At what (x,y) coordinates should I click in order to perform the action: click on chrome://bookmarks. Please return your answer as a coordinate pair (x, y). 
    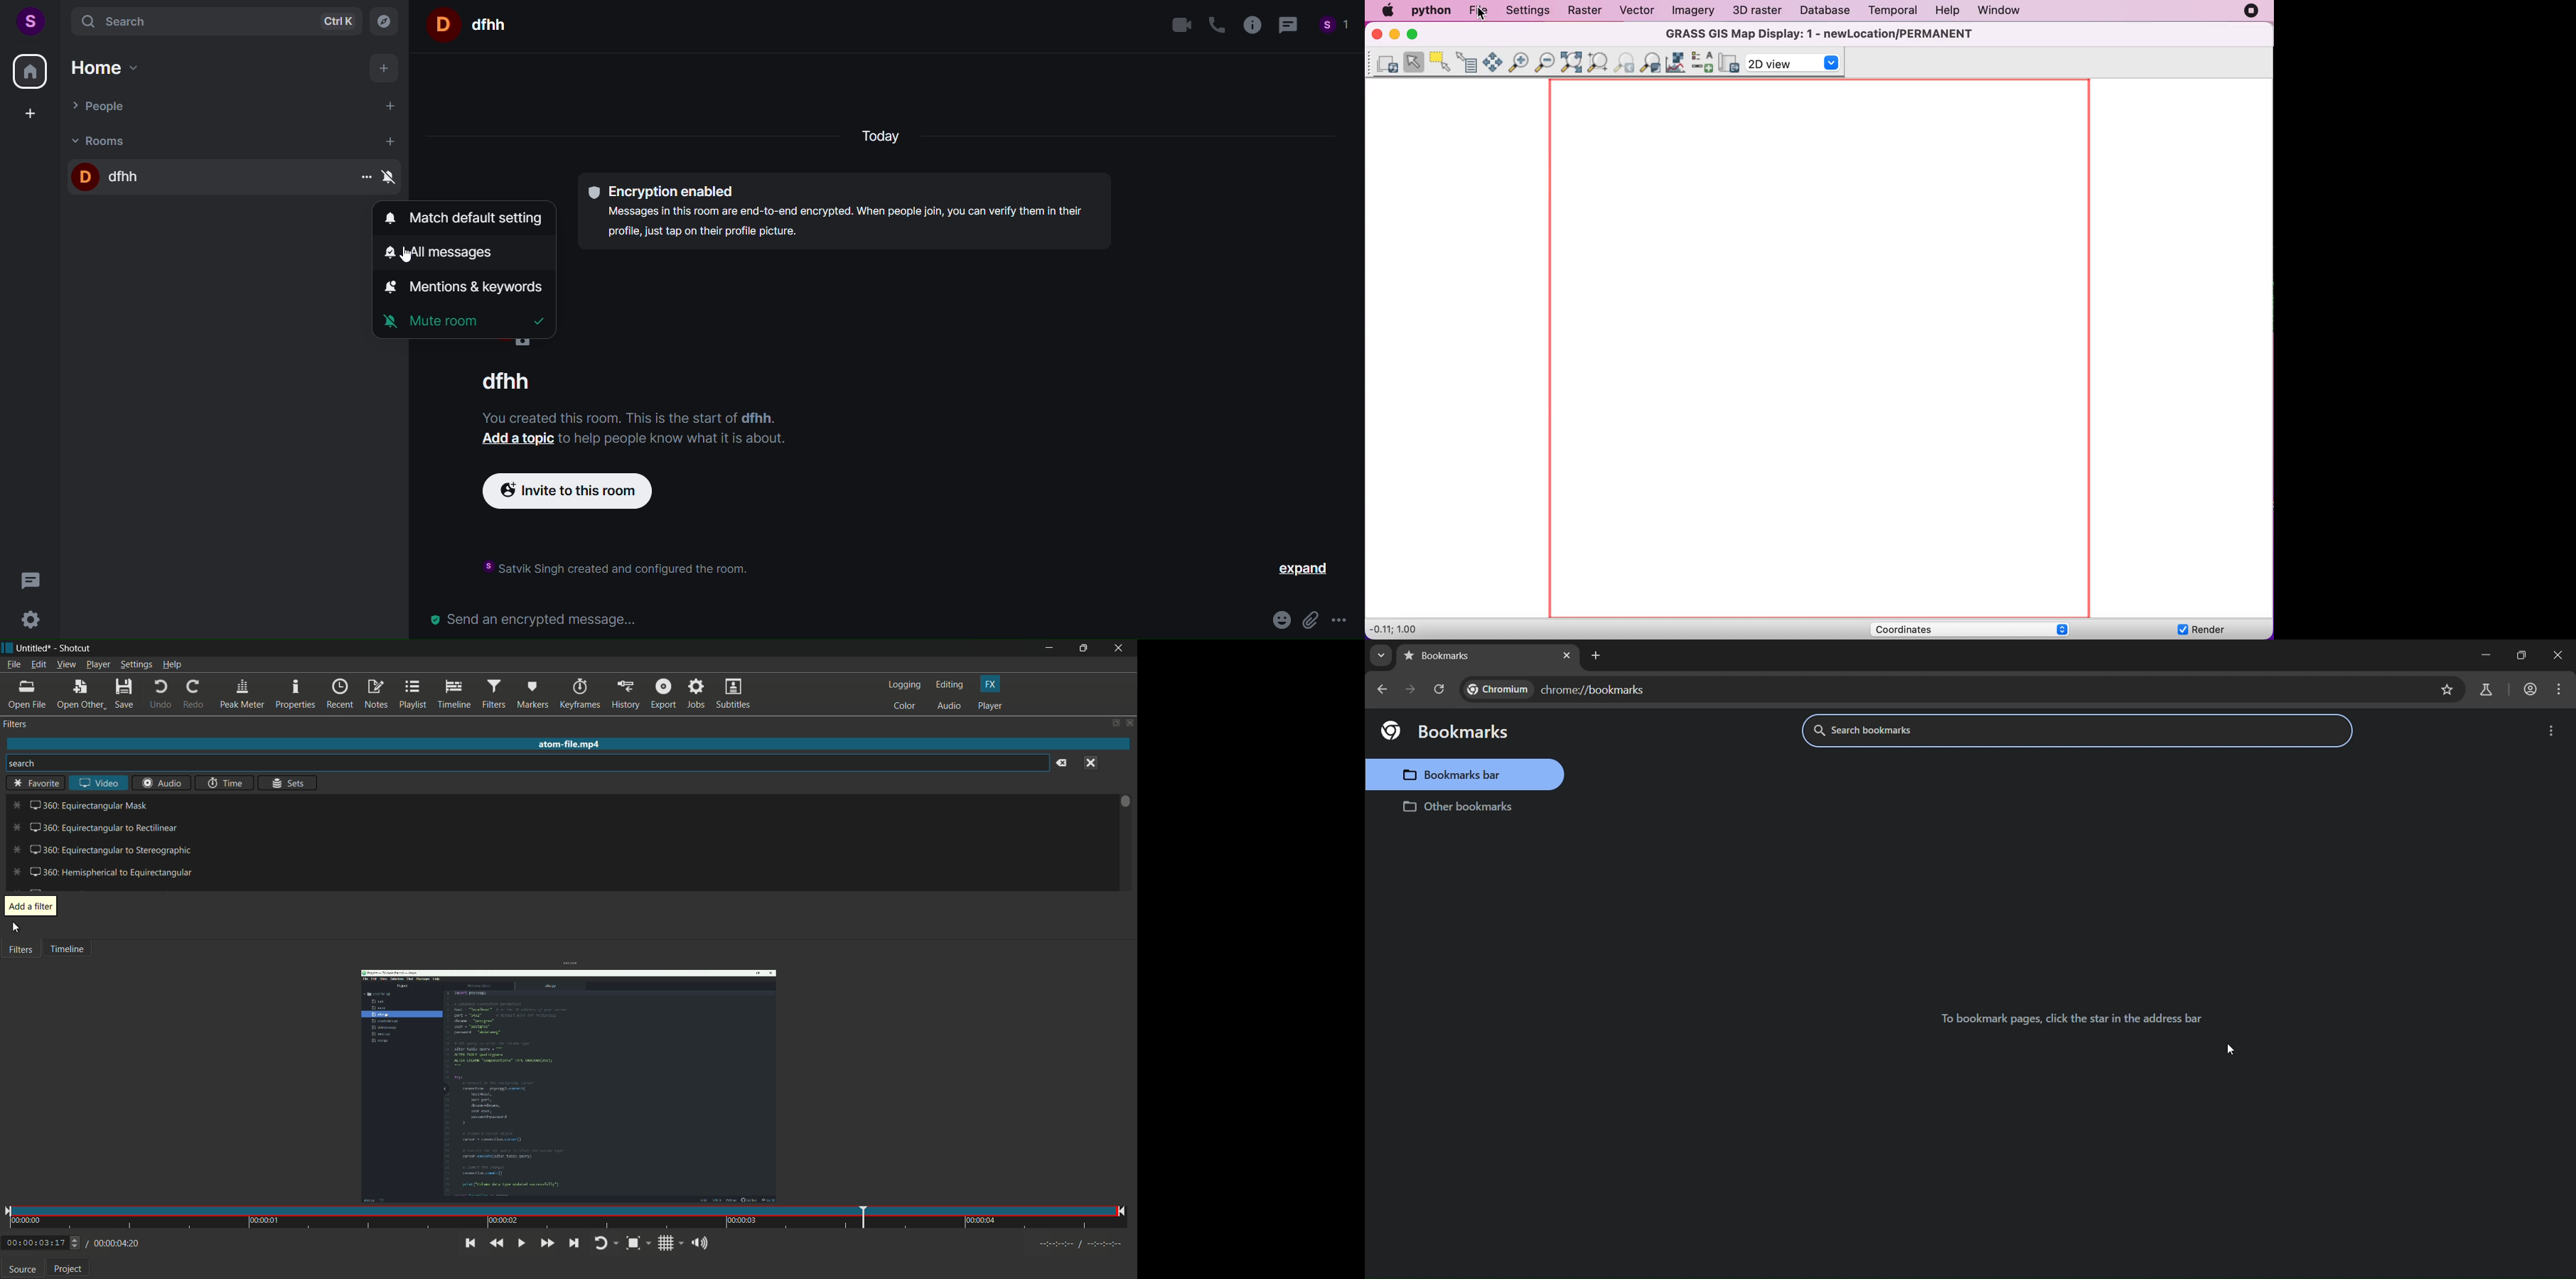
    Looking at the image, I should click on (1560, 689).